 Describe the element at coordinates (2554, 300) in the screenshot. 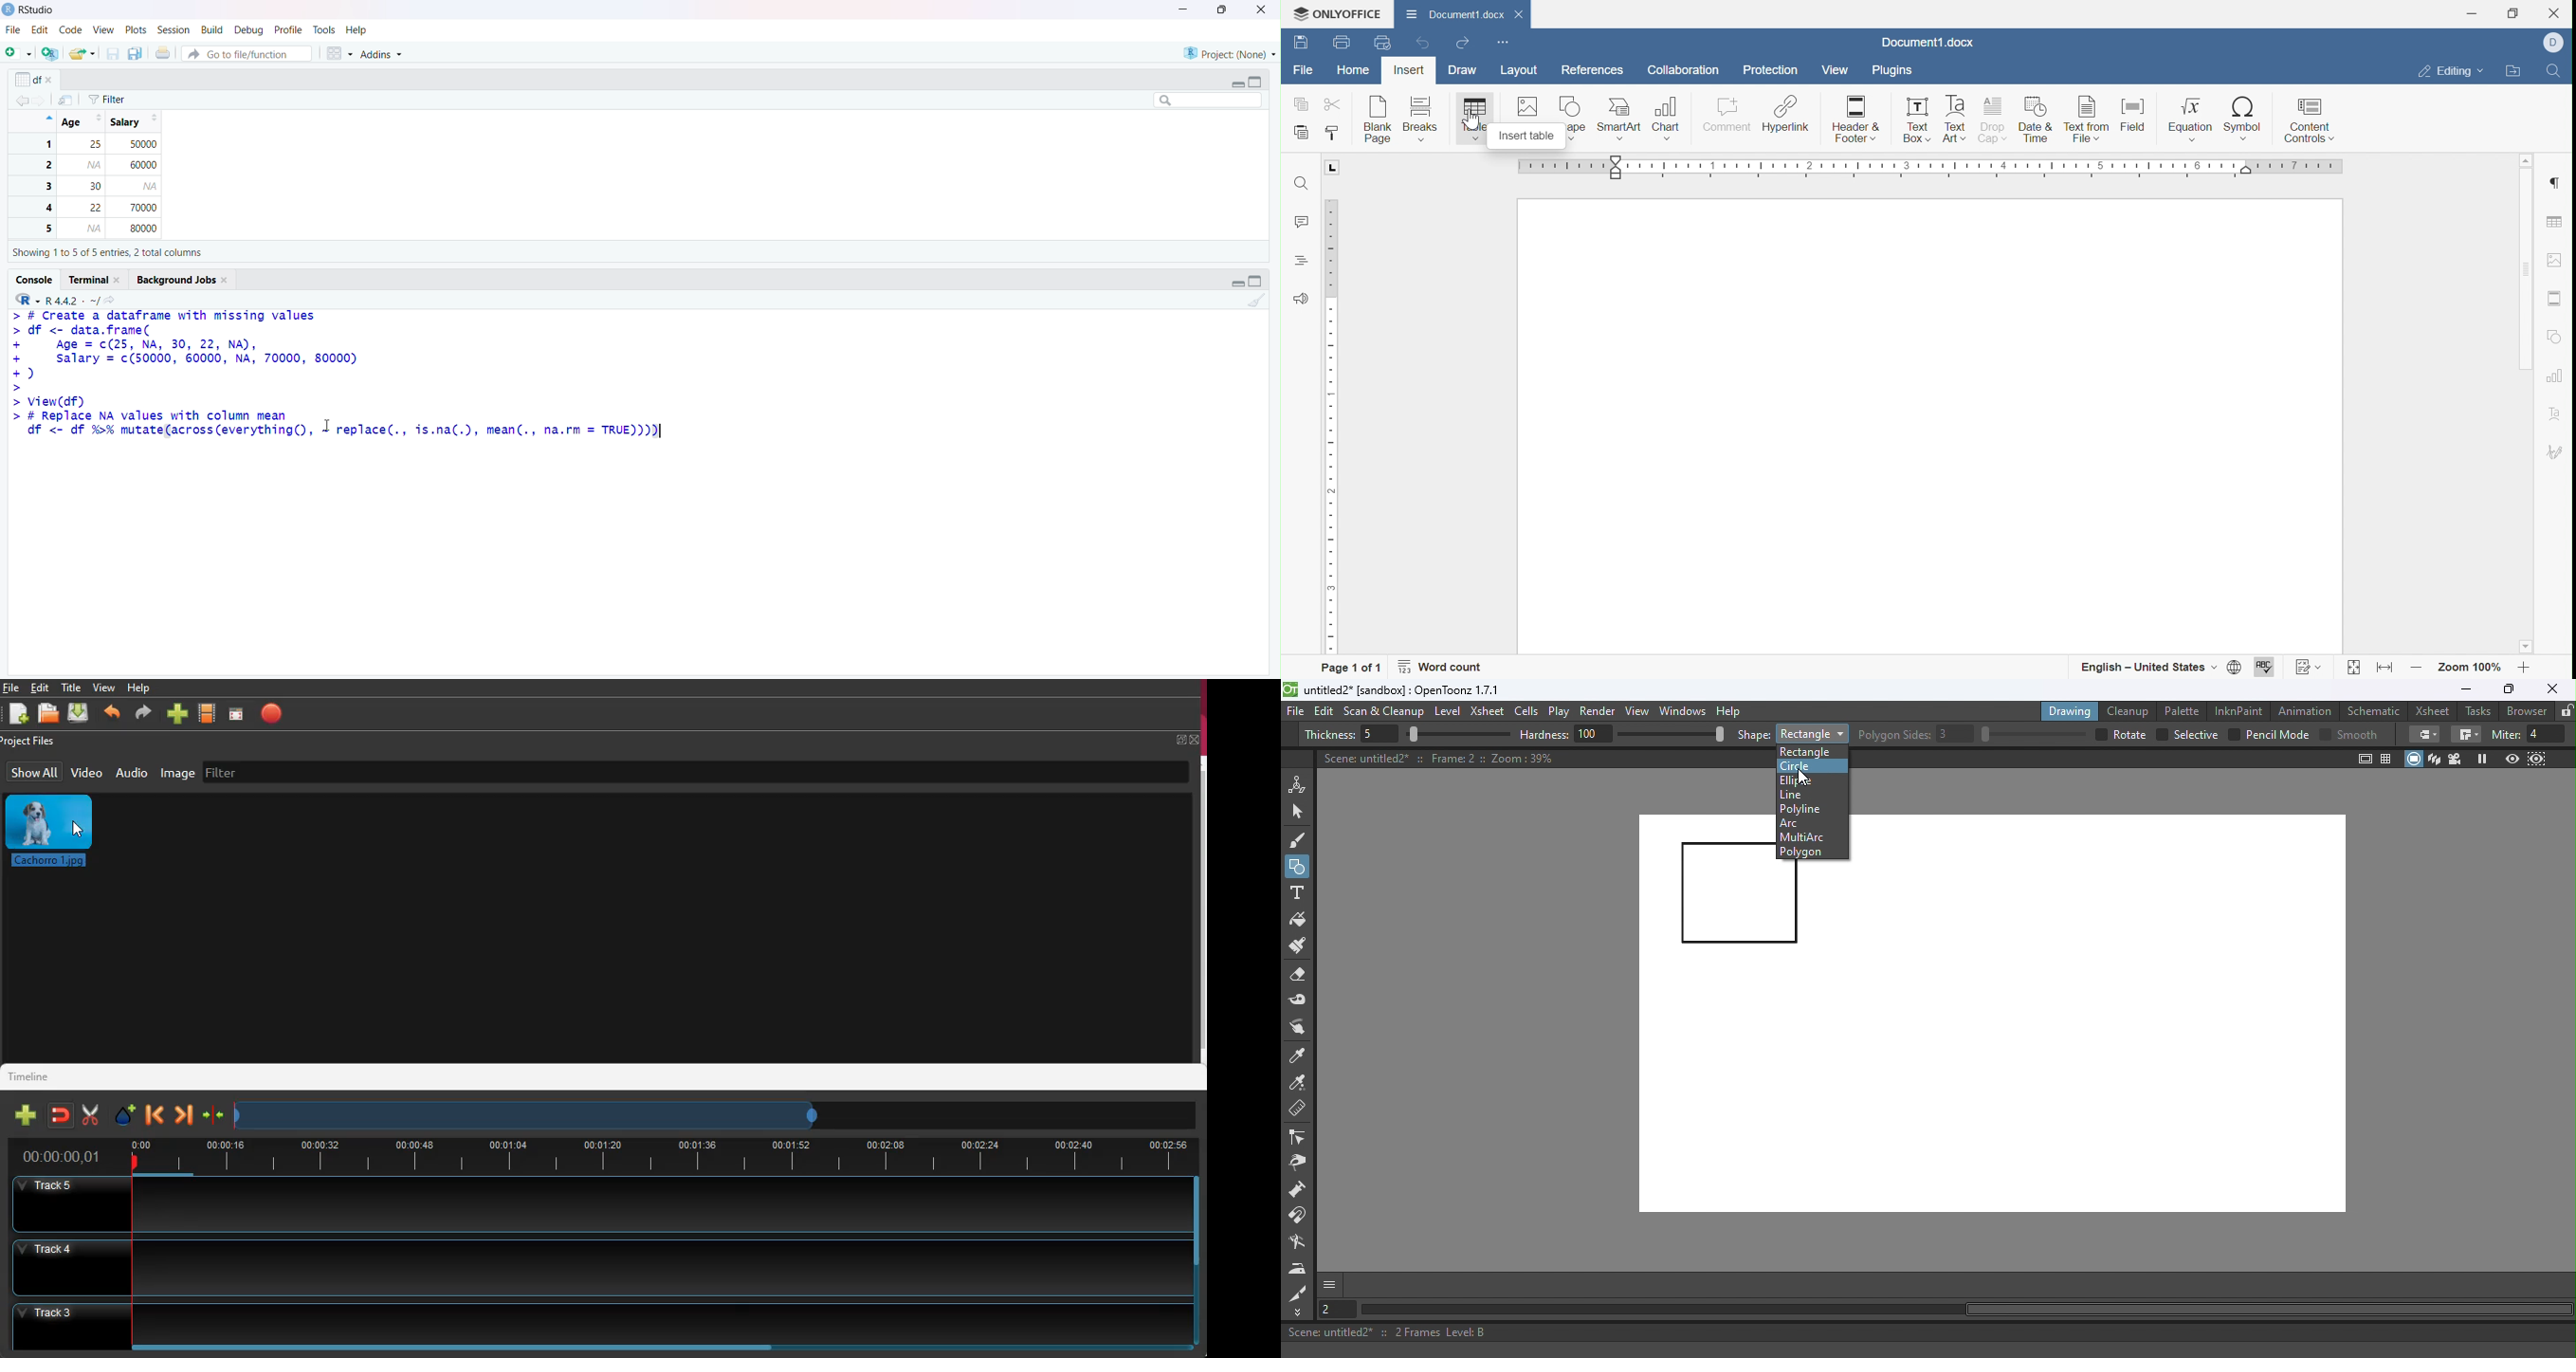

I see `Headers & Footers settings` at that location.